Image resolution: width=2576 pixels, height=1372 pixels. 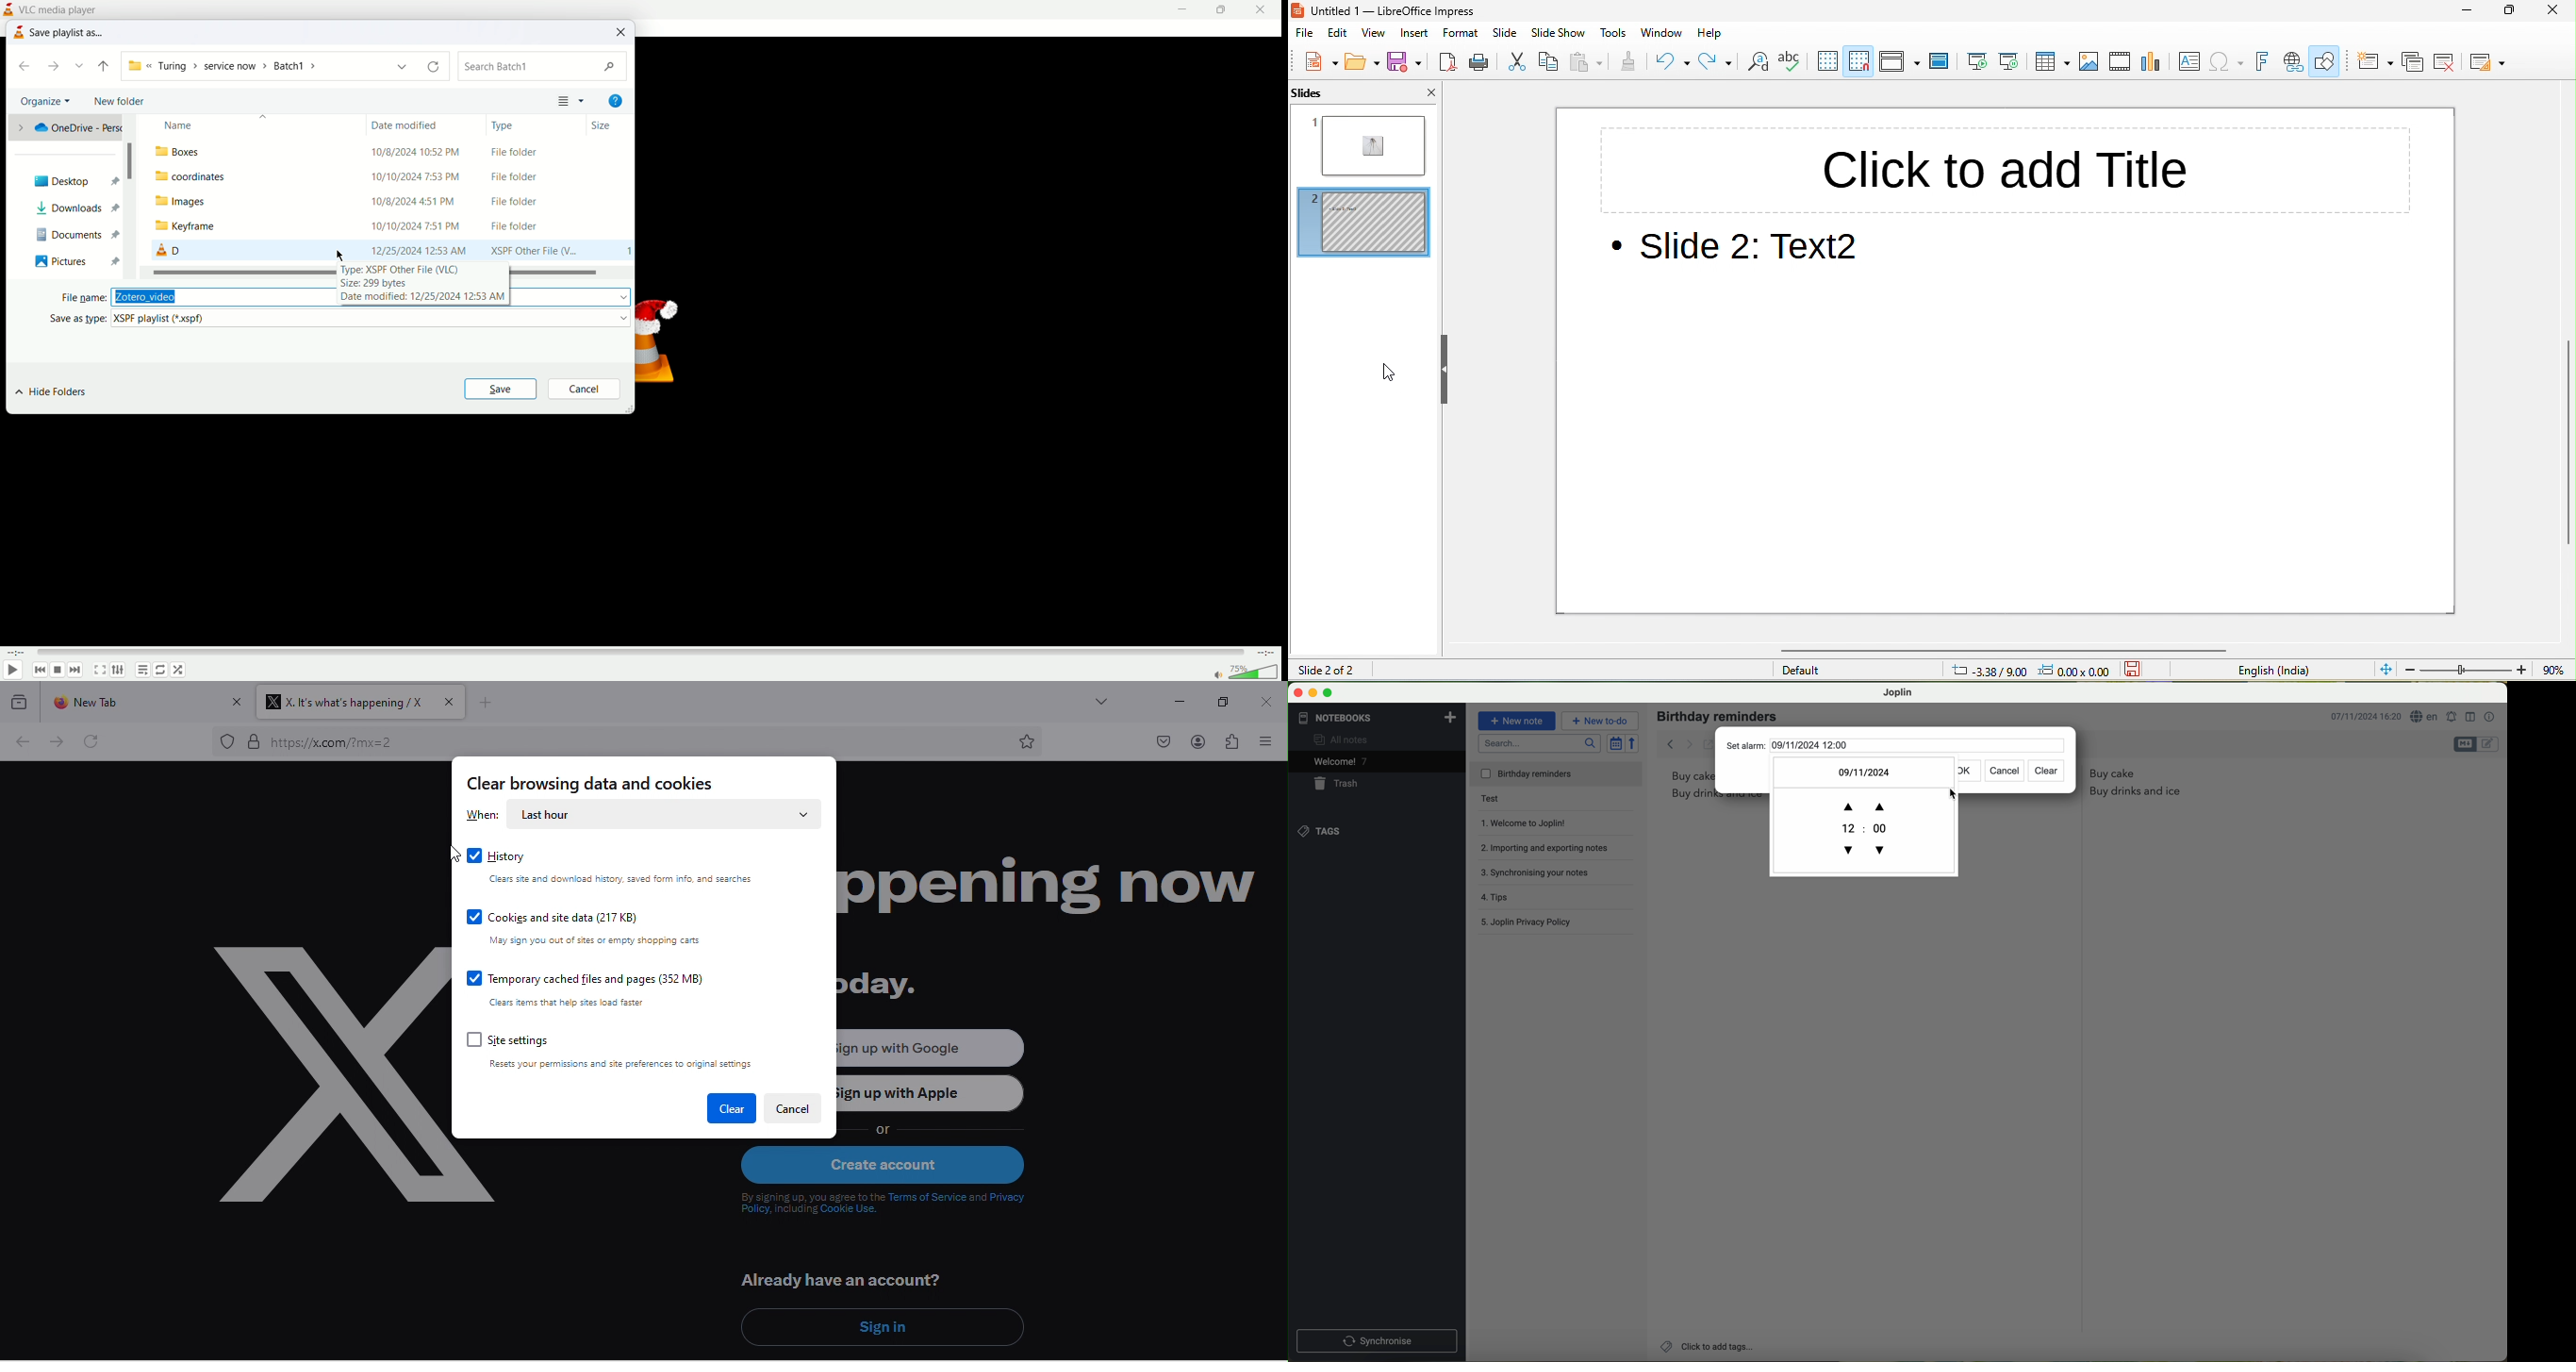 What do you see at coordinates (1232, 742) in the screenshot?
I see `extension` at bounding box center [1232, 742].